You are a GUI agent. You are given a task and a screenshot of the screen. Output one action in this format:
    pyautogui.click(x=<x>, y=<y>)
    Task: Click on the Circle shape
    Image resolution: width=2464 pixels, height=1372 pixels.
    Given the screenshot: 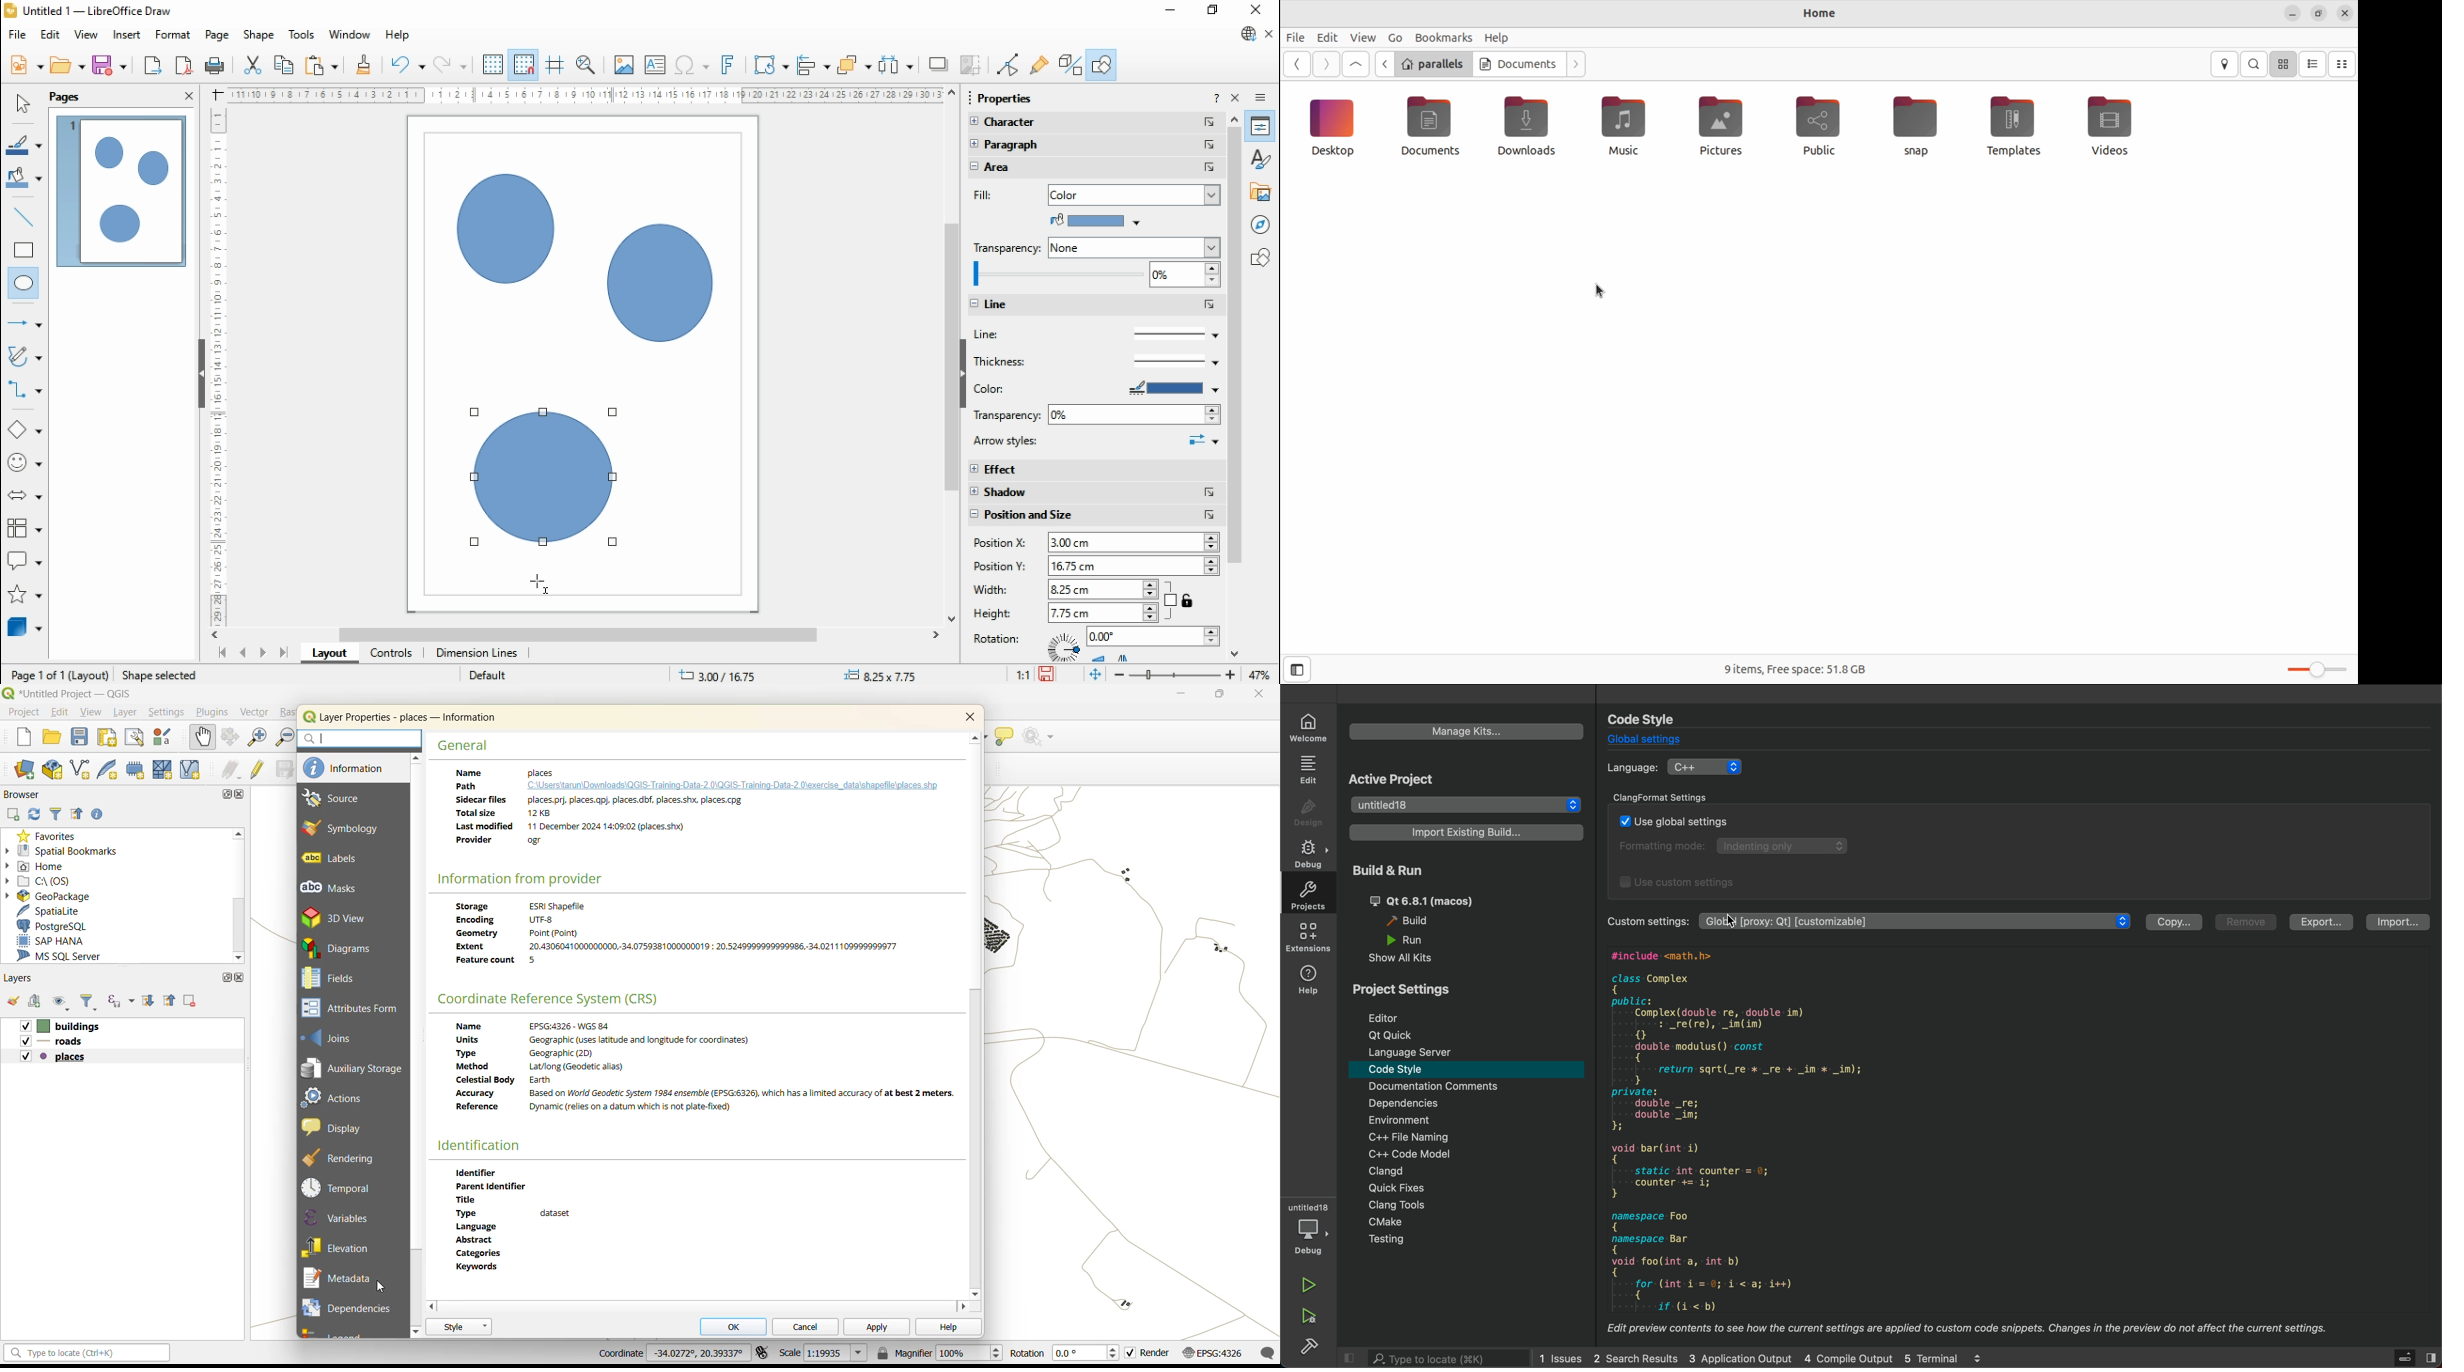 What is the action you would take?
    pyautogui.click(x=504, y=230)
    